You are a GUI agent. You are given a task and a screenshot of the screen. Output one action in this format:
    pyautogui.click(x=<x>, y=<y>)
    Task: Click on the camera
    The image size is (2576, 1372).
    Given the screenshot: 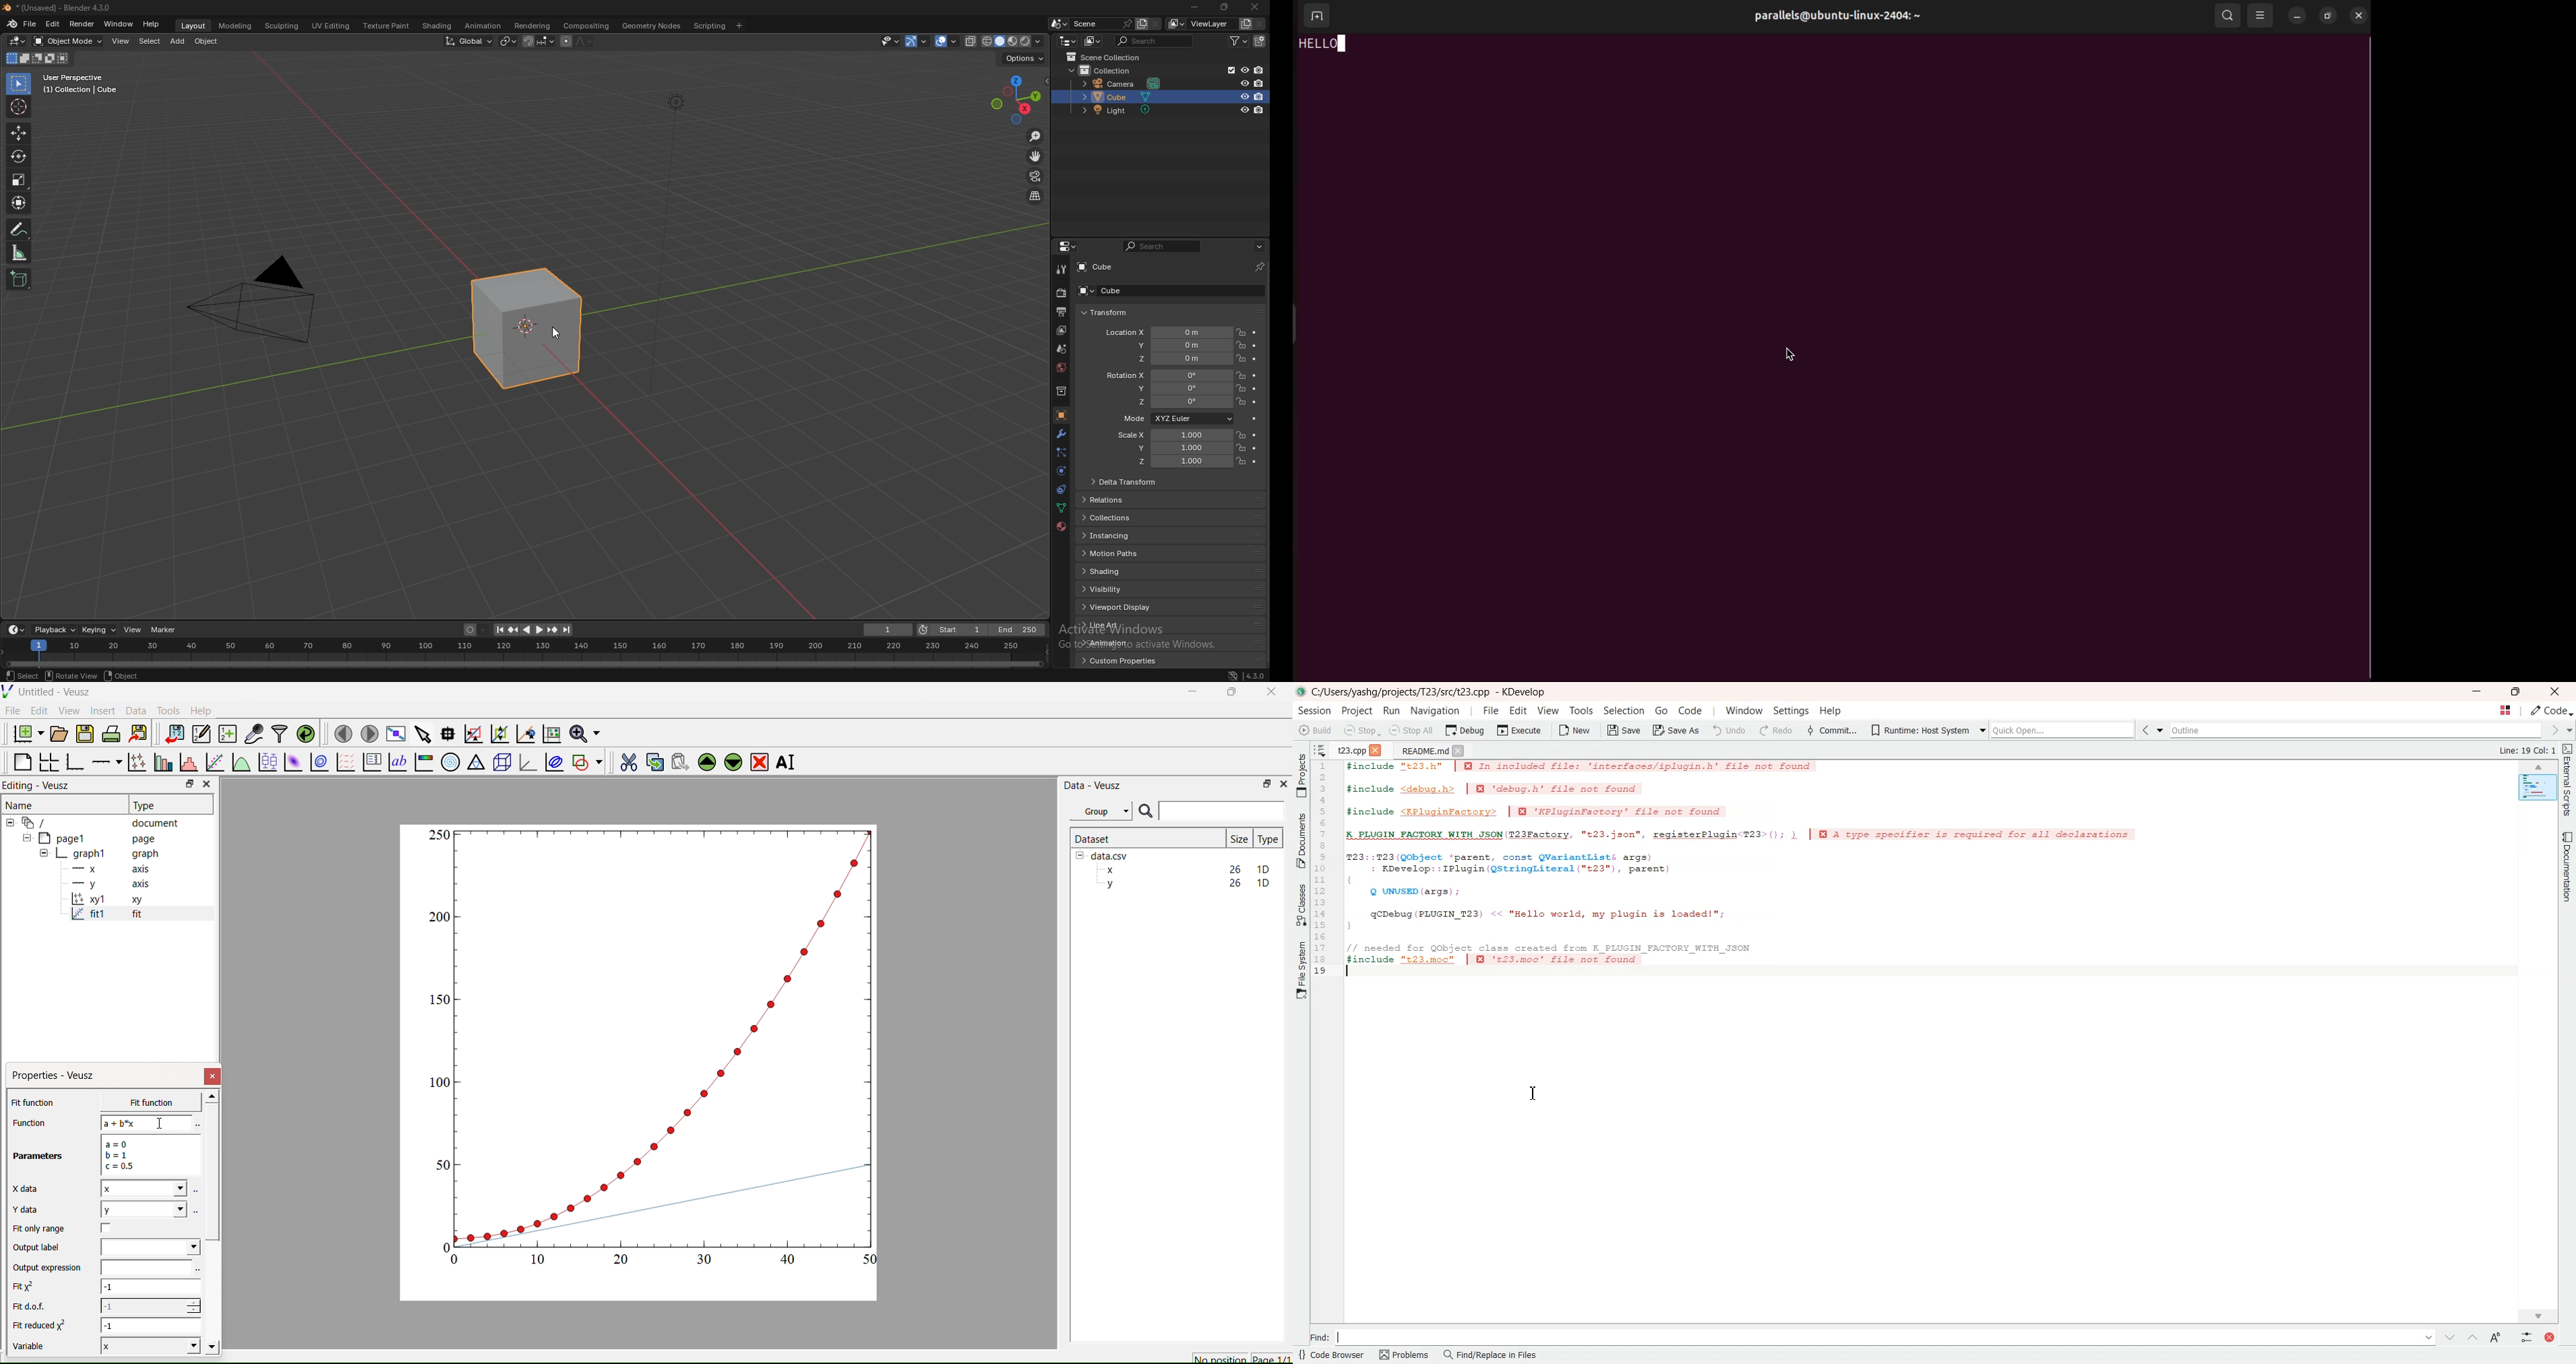 What is the action you would take?
    pyautogui.click(x=258, y=298)
    